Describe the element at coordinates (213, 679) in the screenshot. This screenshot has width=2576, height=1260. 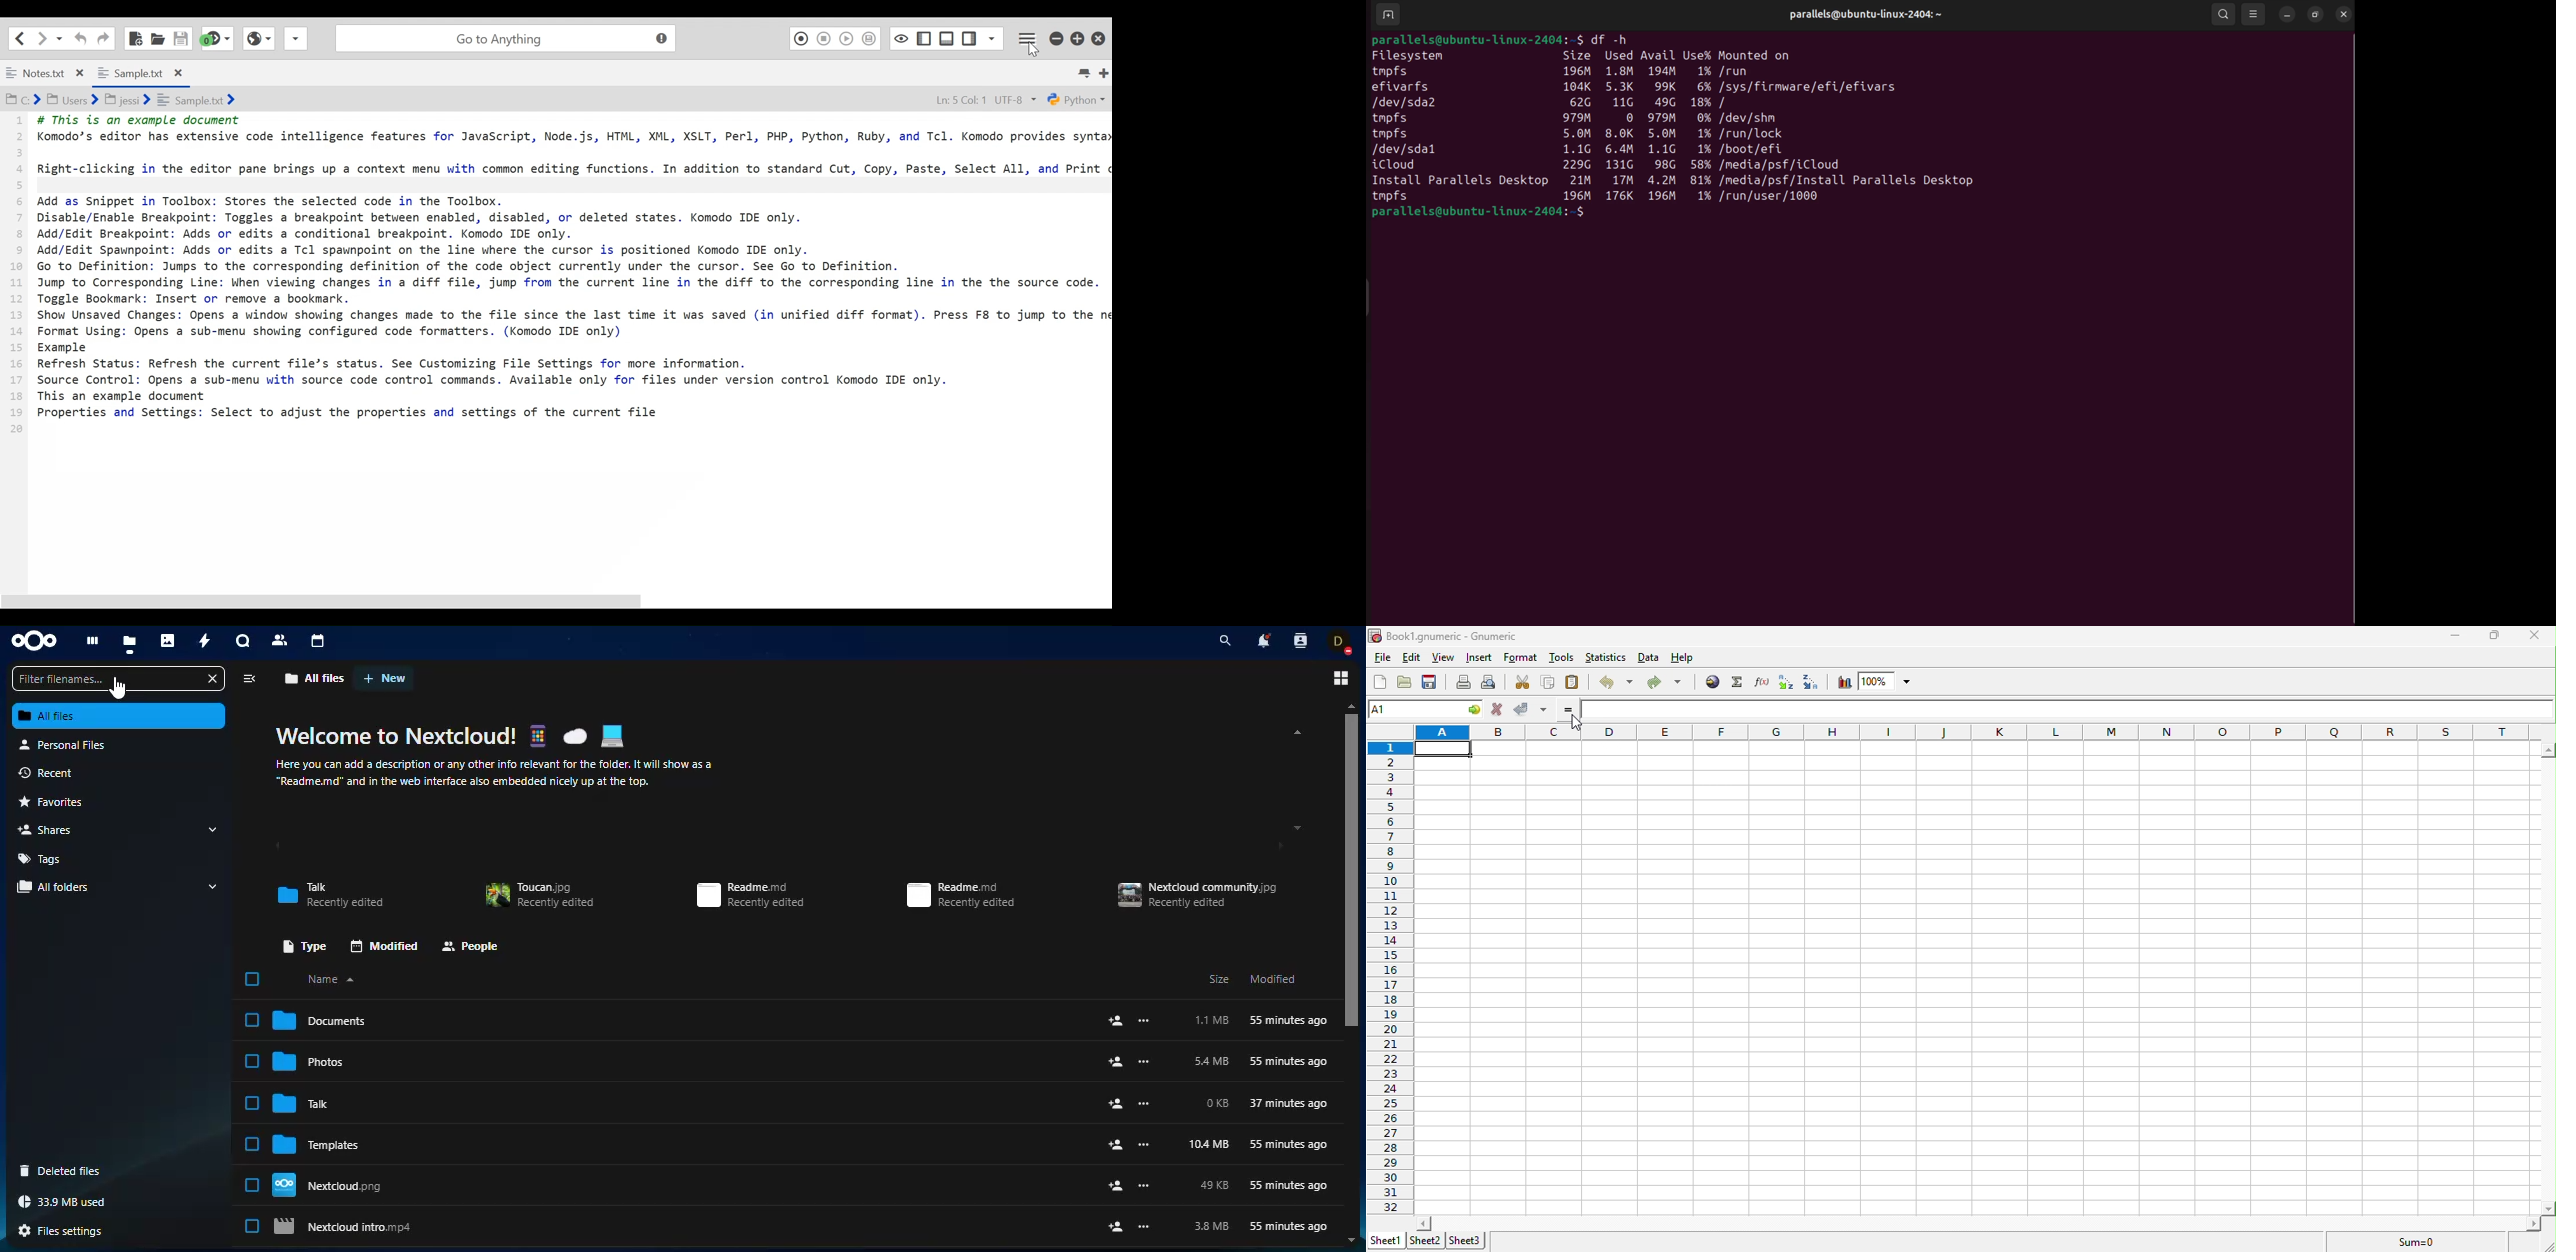
I see `close` at that location.